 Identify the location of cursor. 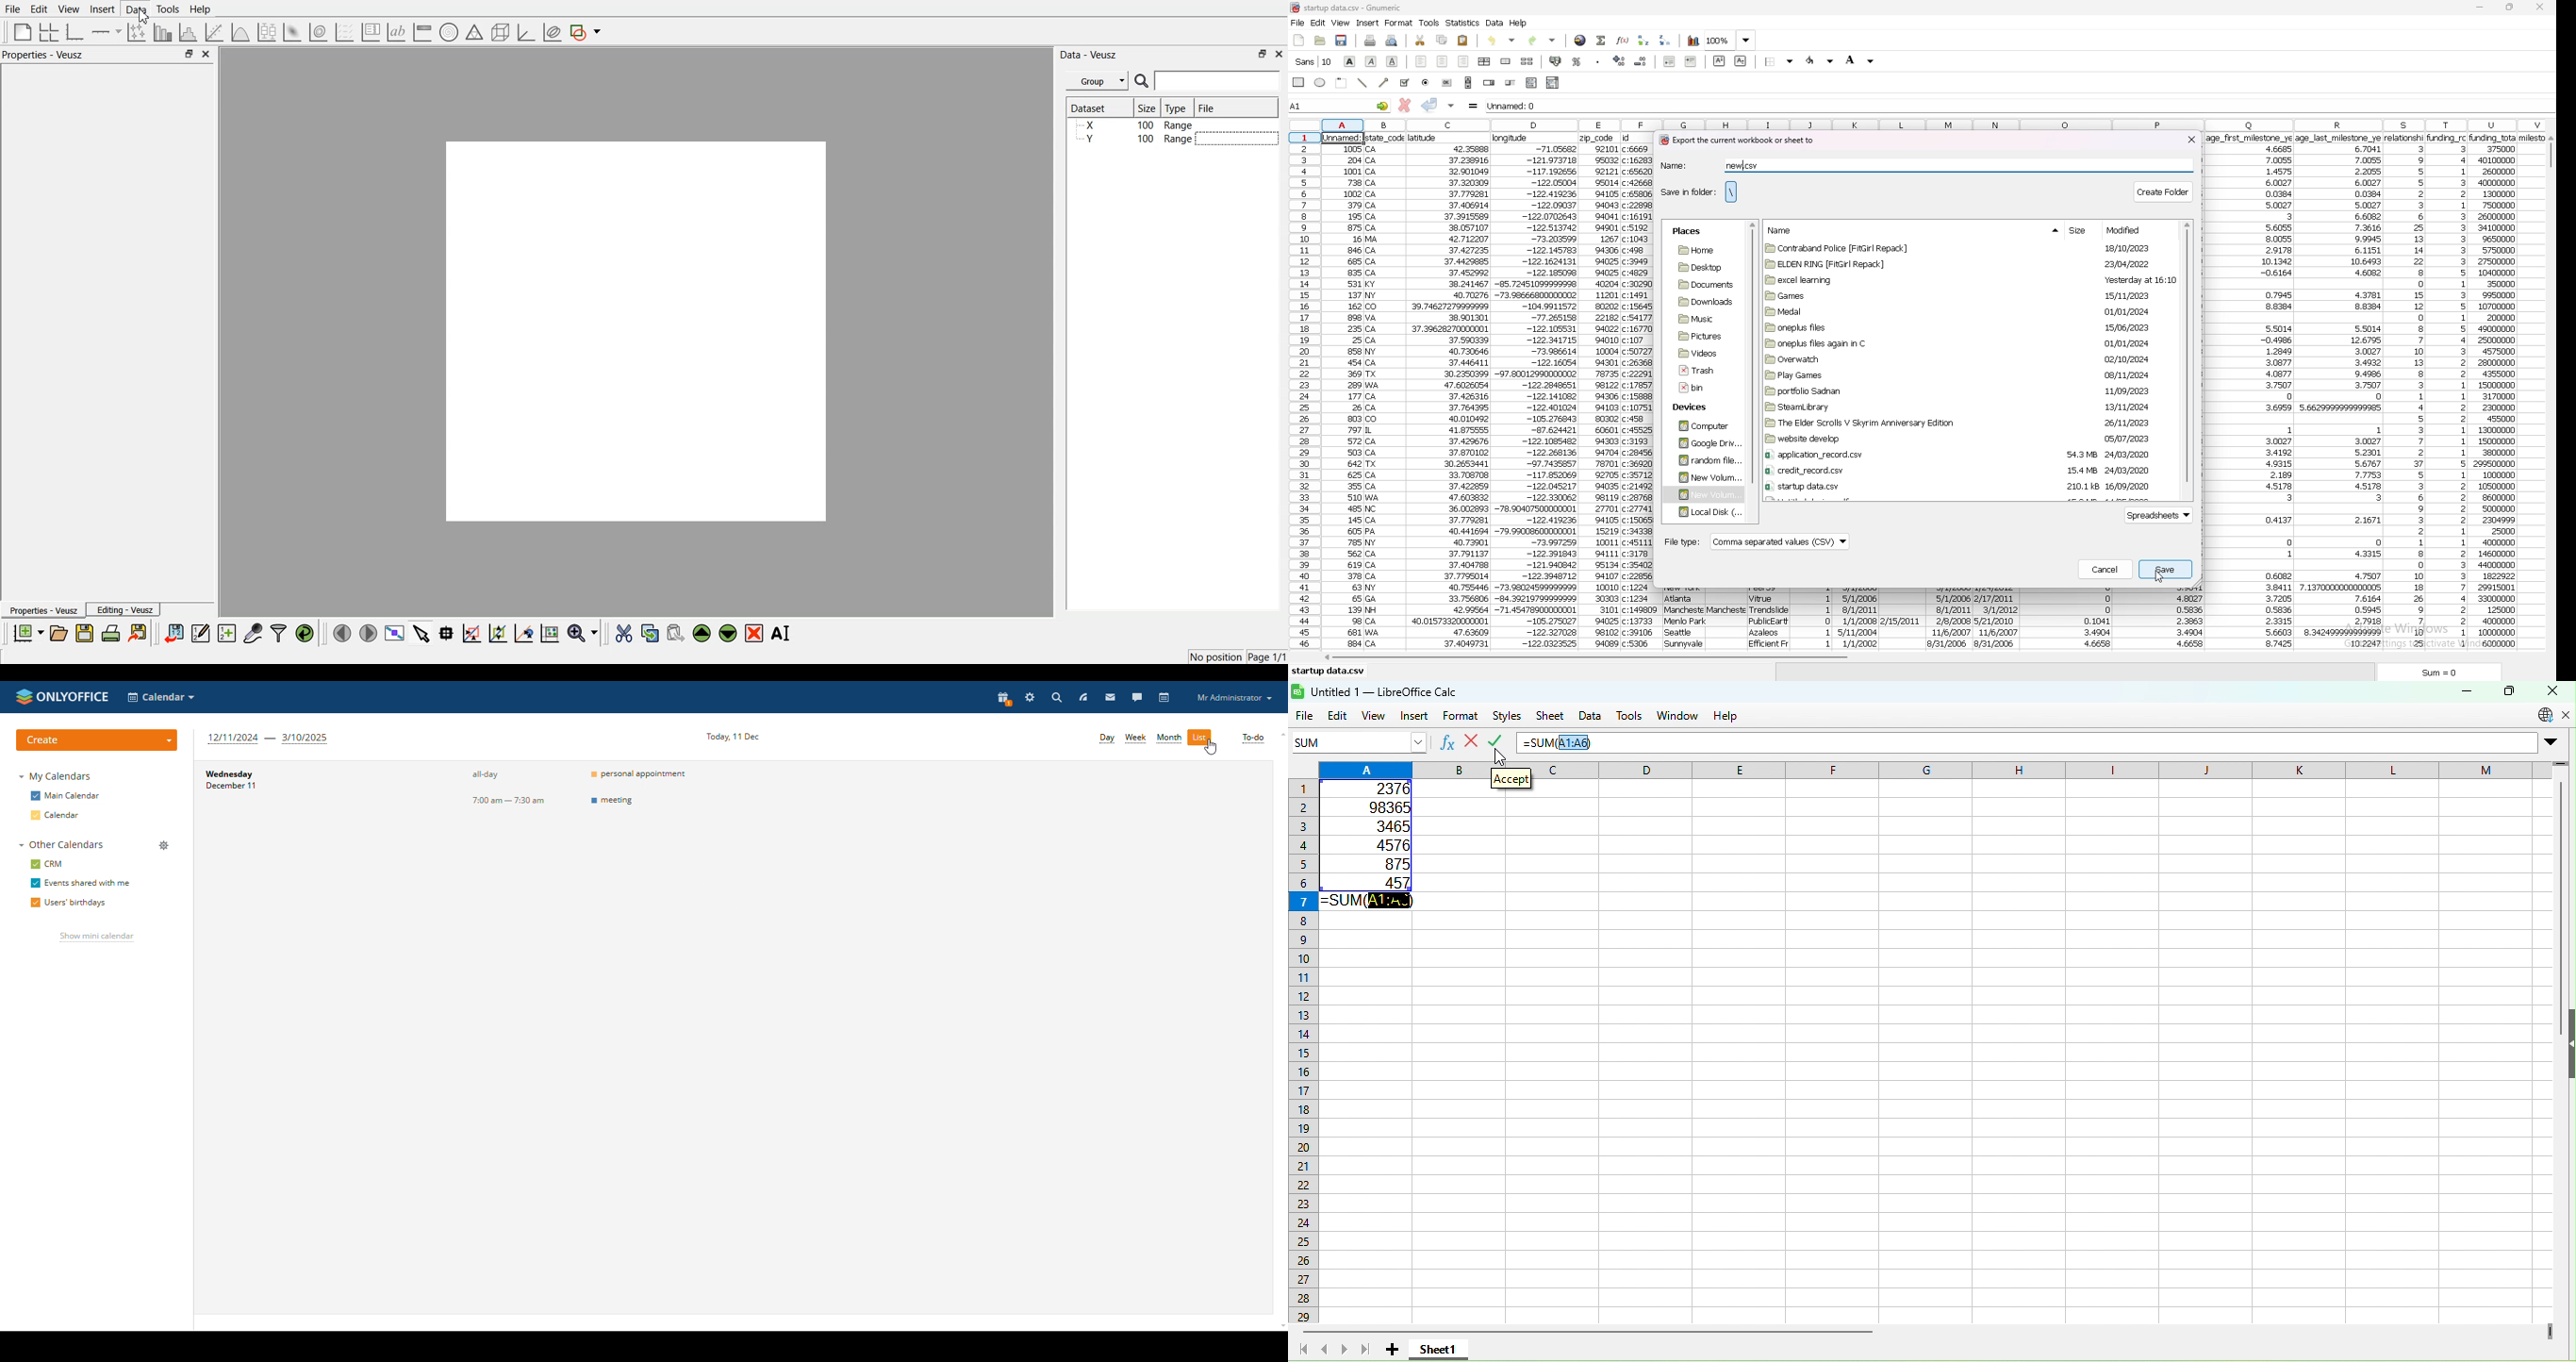
(2160, 575).